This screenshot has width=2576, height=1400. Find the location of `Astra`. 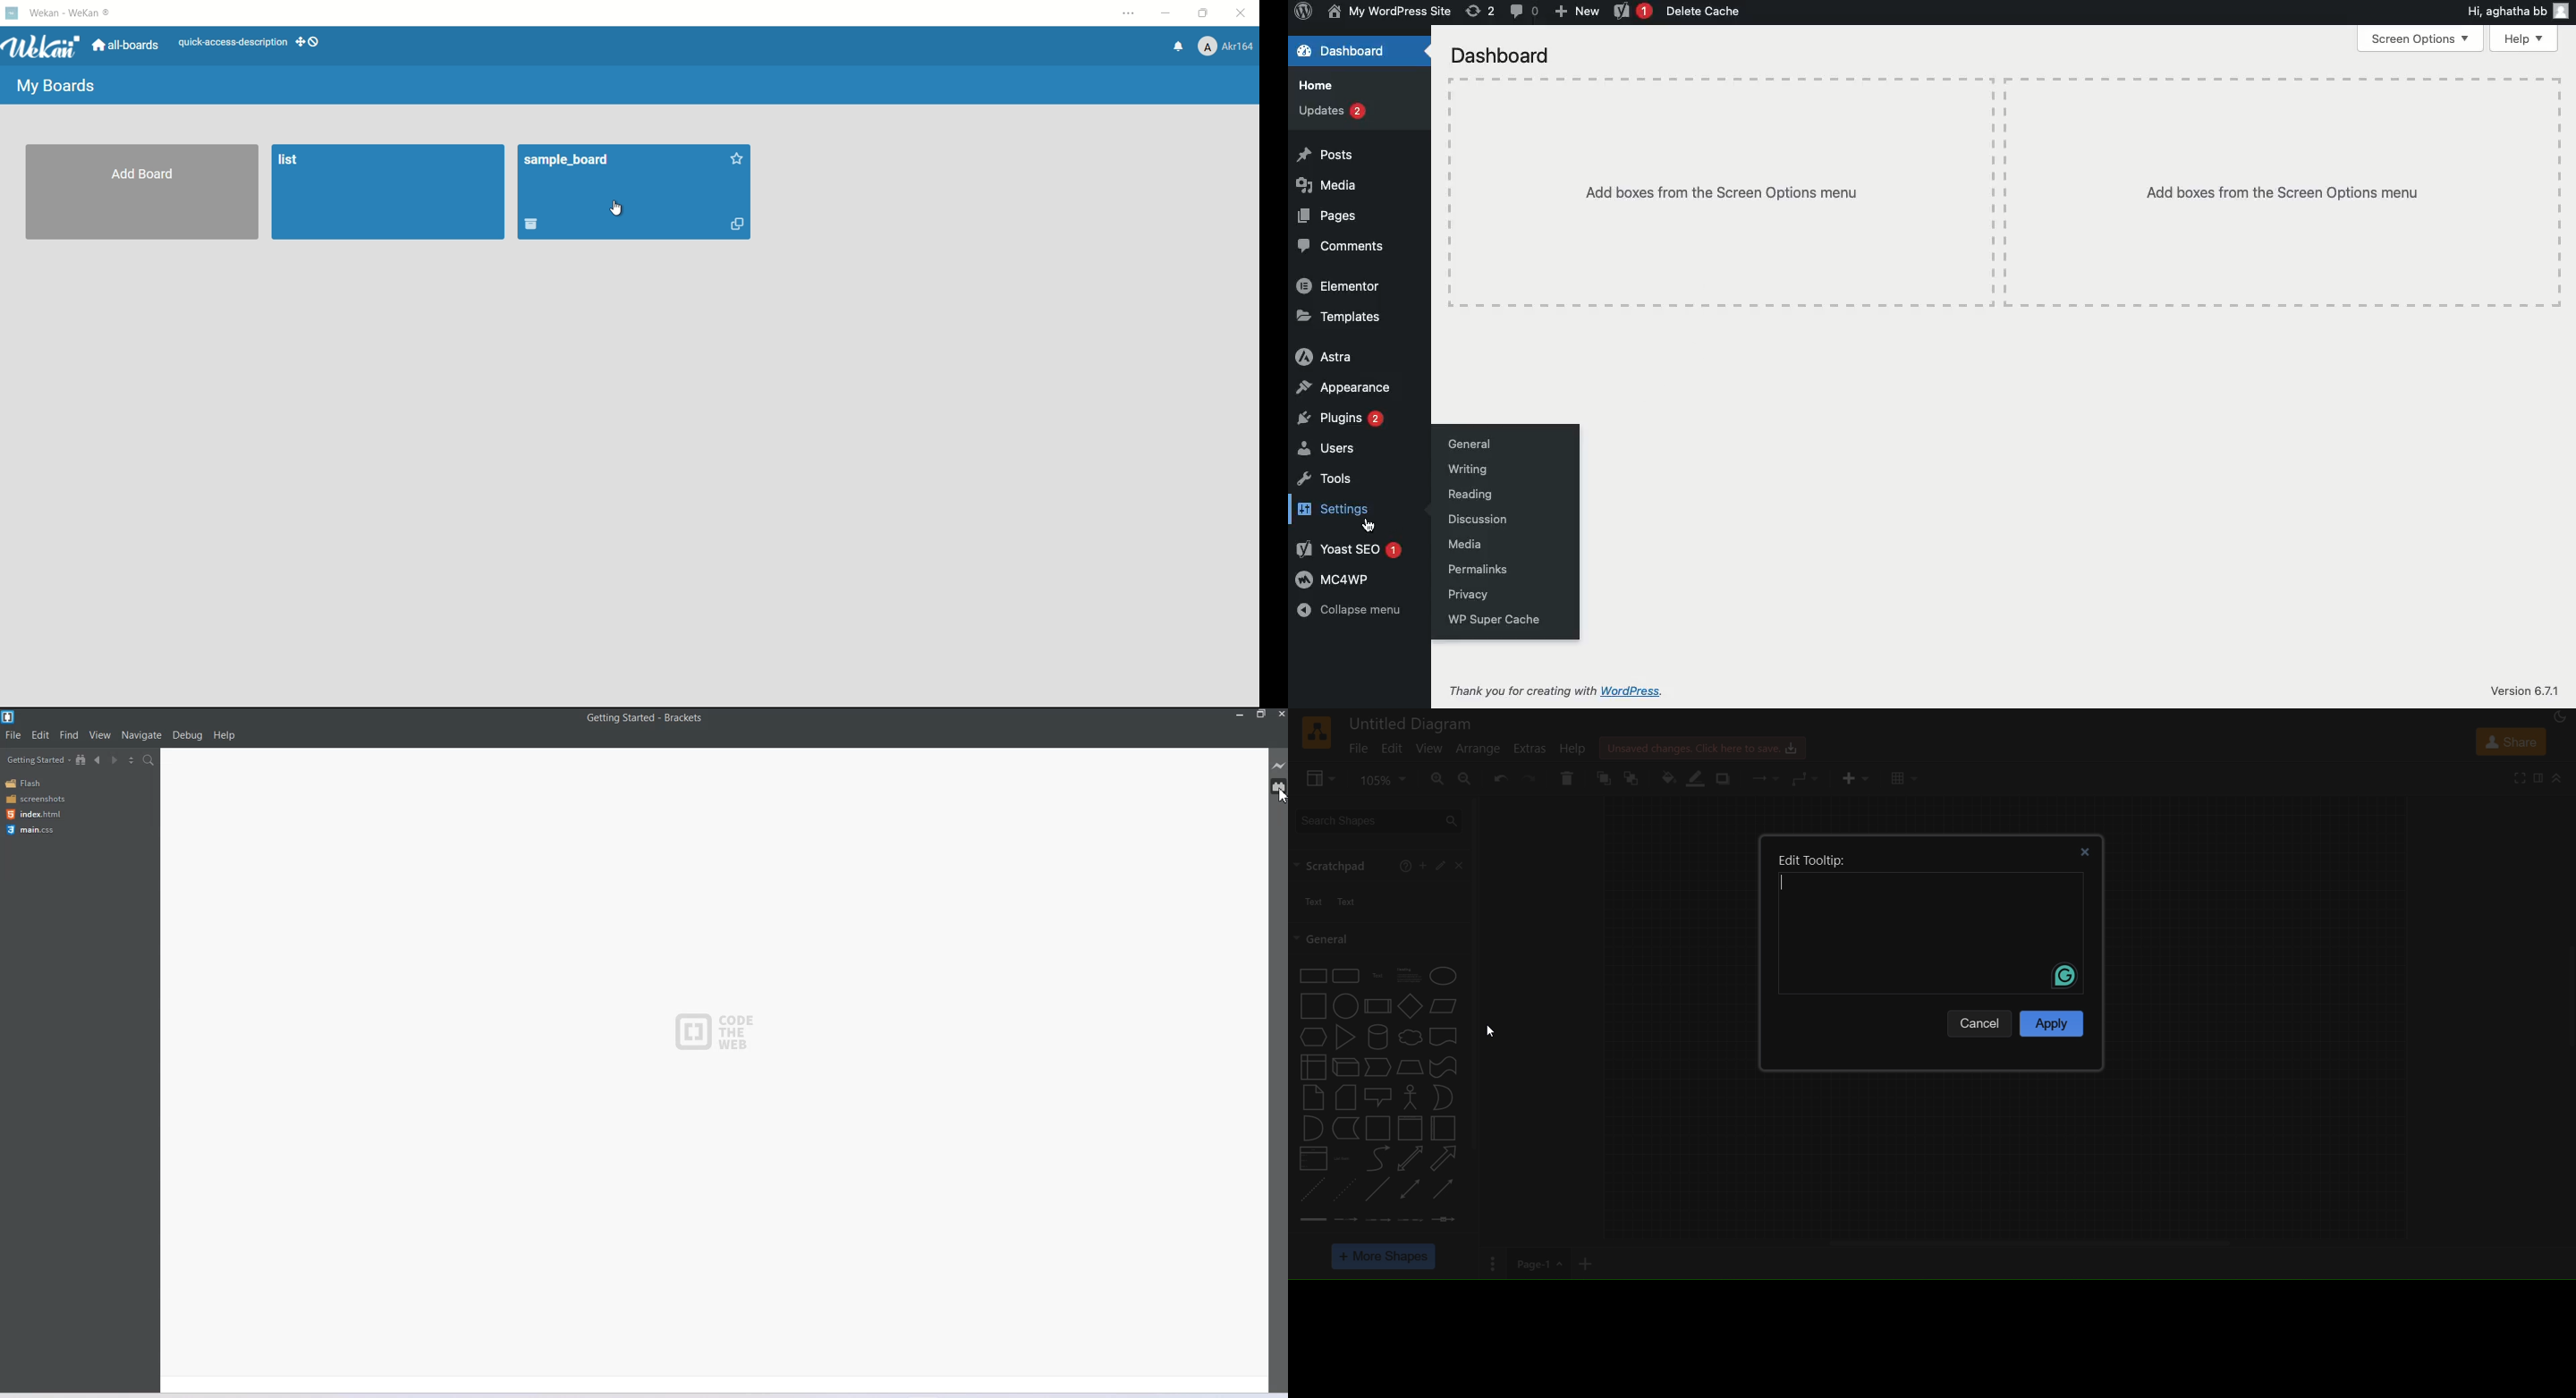

Astra is located at coordinates (1324, 358).